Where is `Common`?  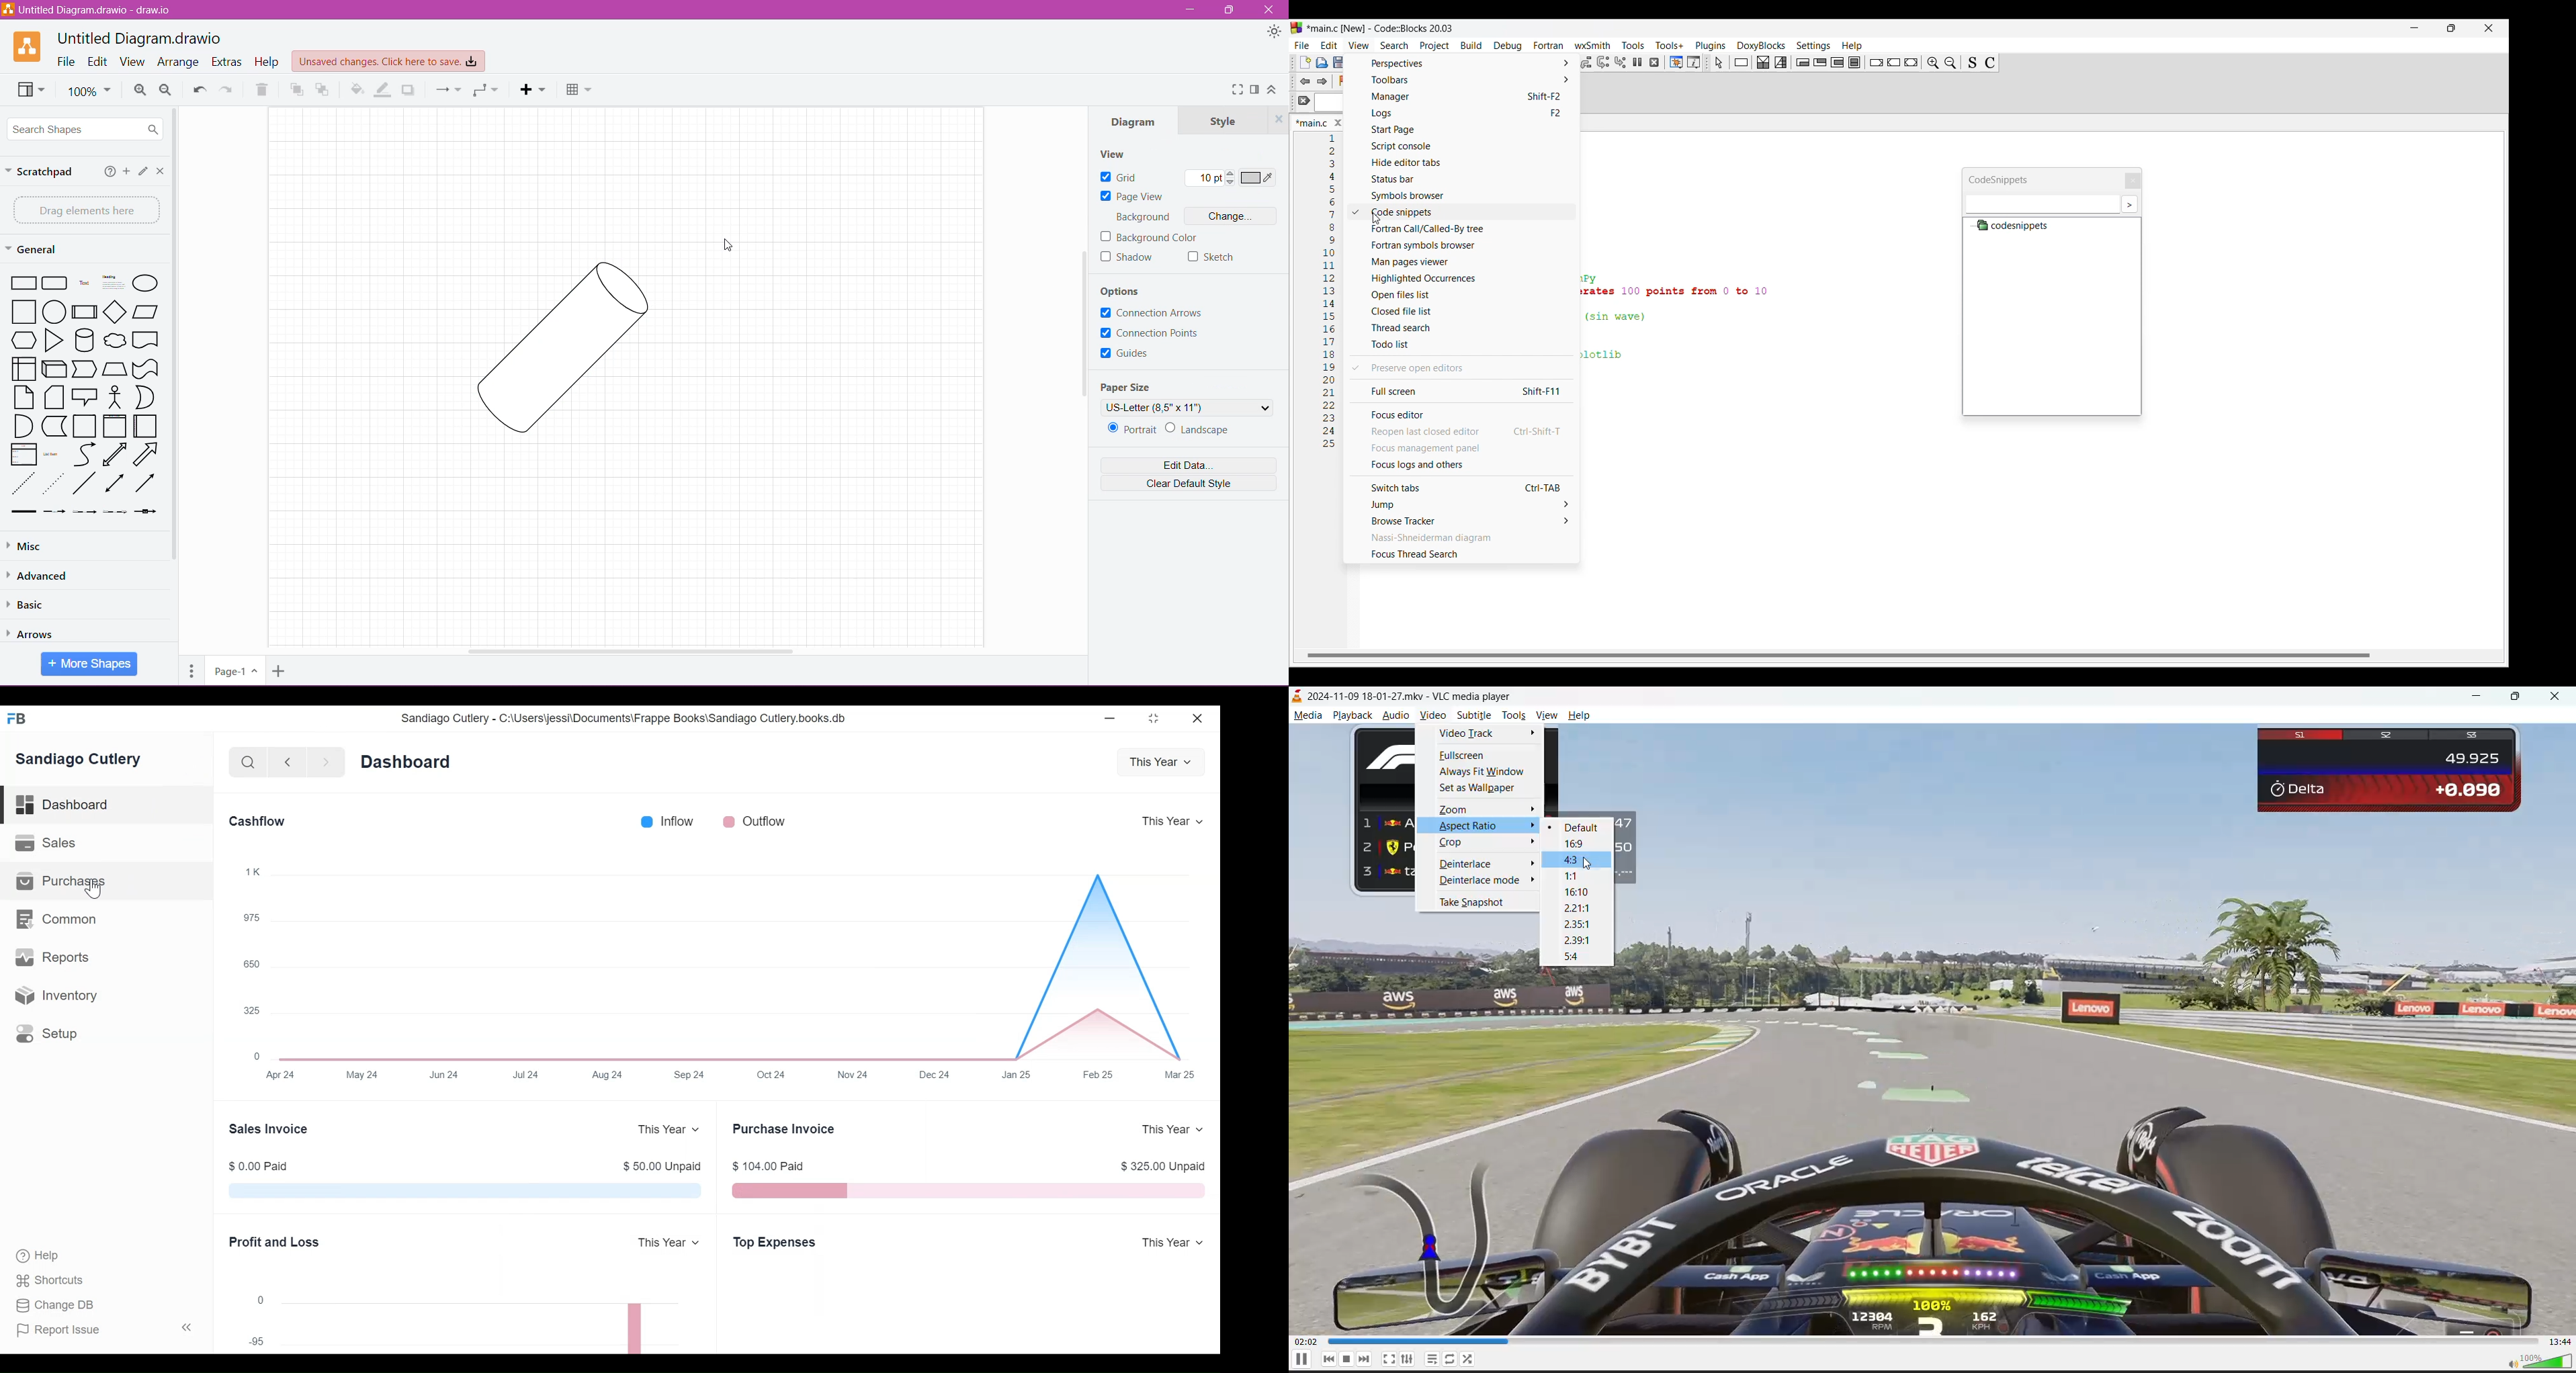 Common is located at coordinates (60, 920).